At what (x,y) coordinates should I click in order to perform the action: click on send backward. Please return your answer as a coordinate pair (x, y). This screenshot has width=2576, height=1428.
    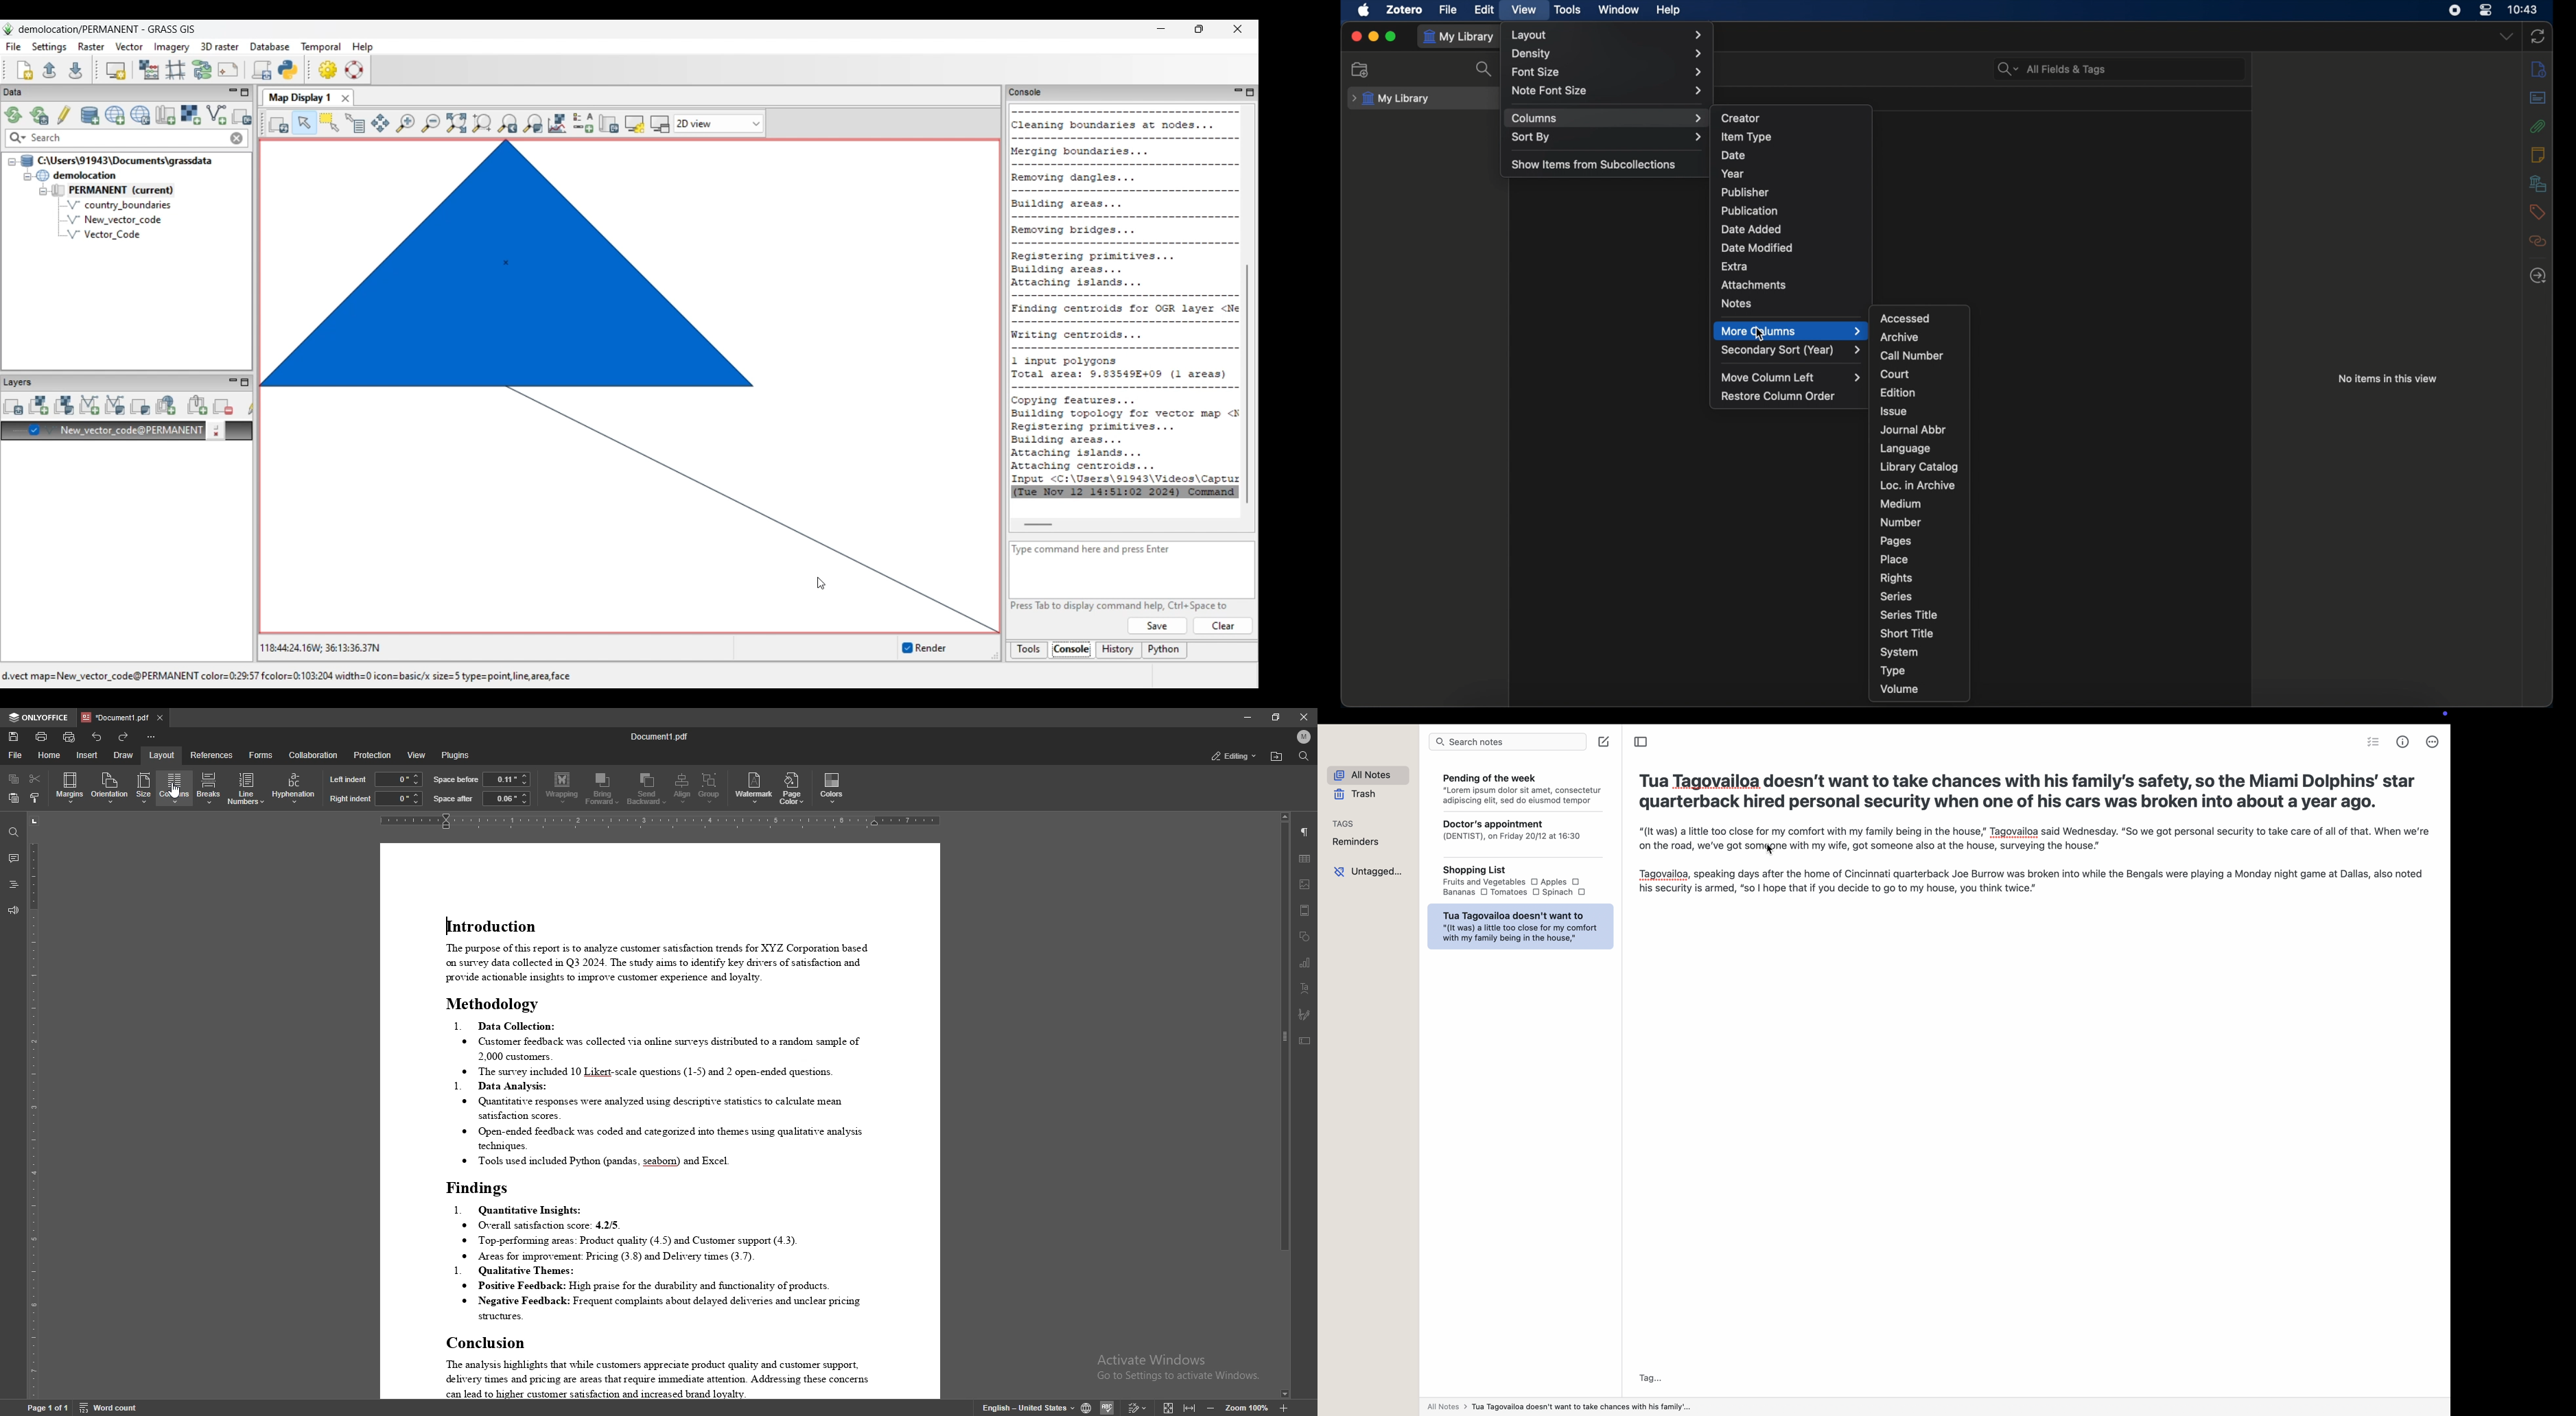
    Looking at the image, I should click on (647, 789).